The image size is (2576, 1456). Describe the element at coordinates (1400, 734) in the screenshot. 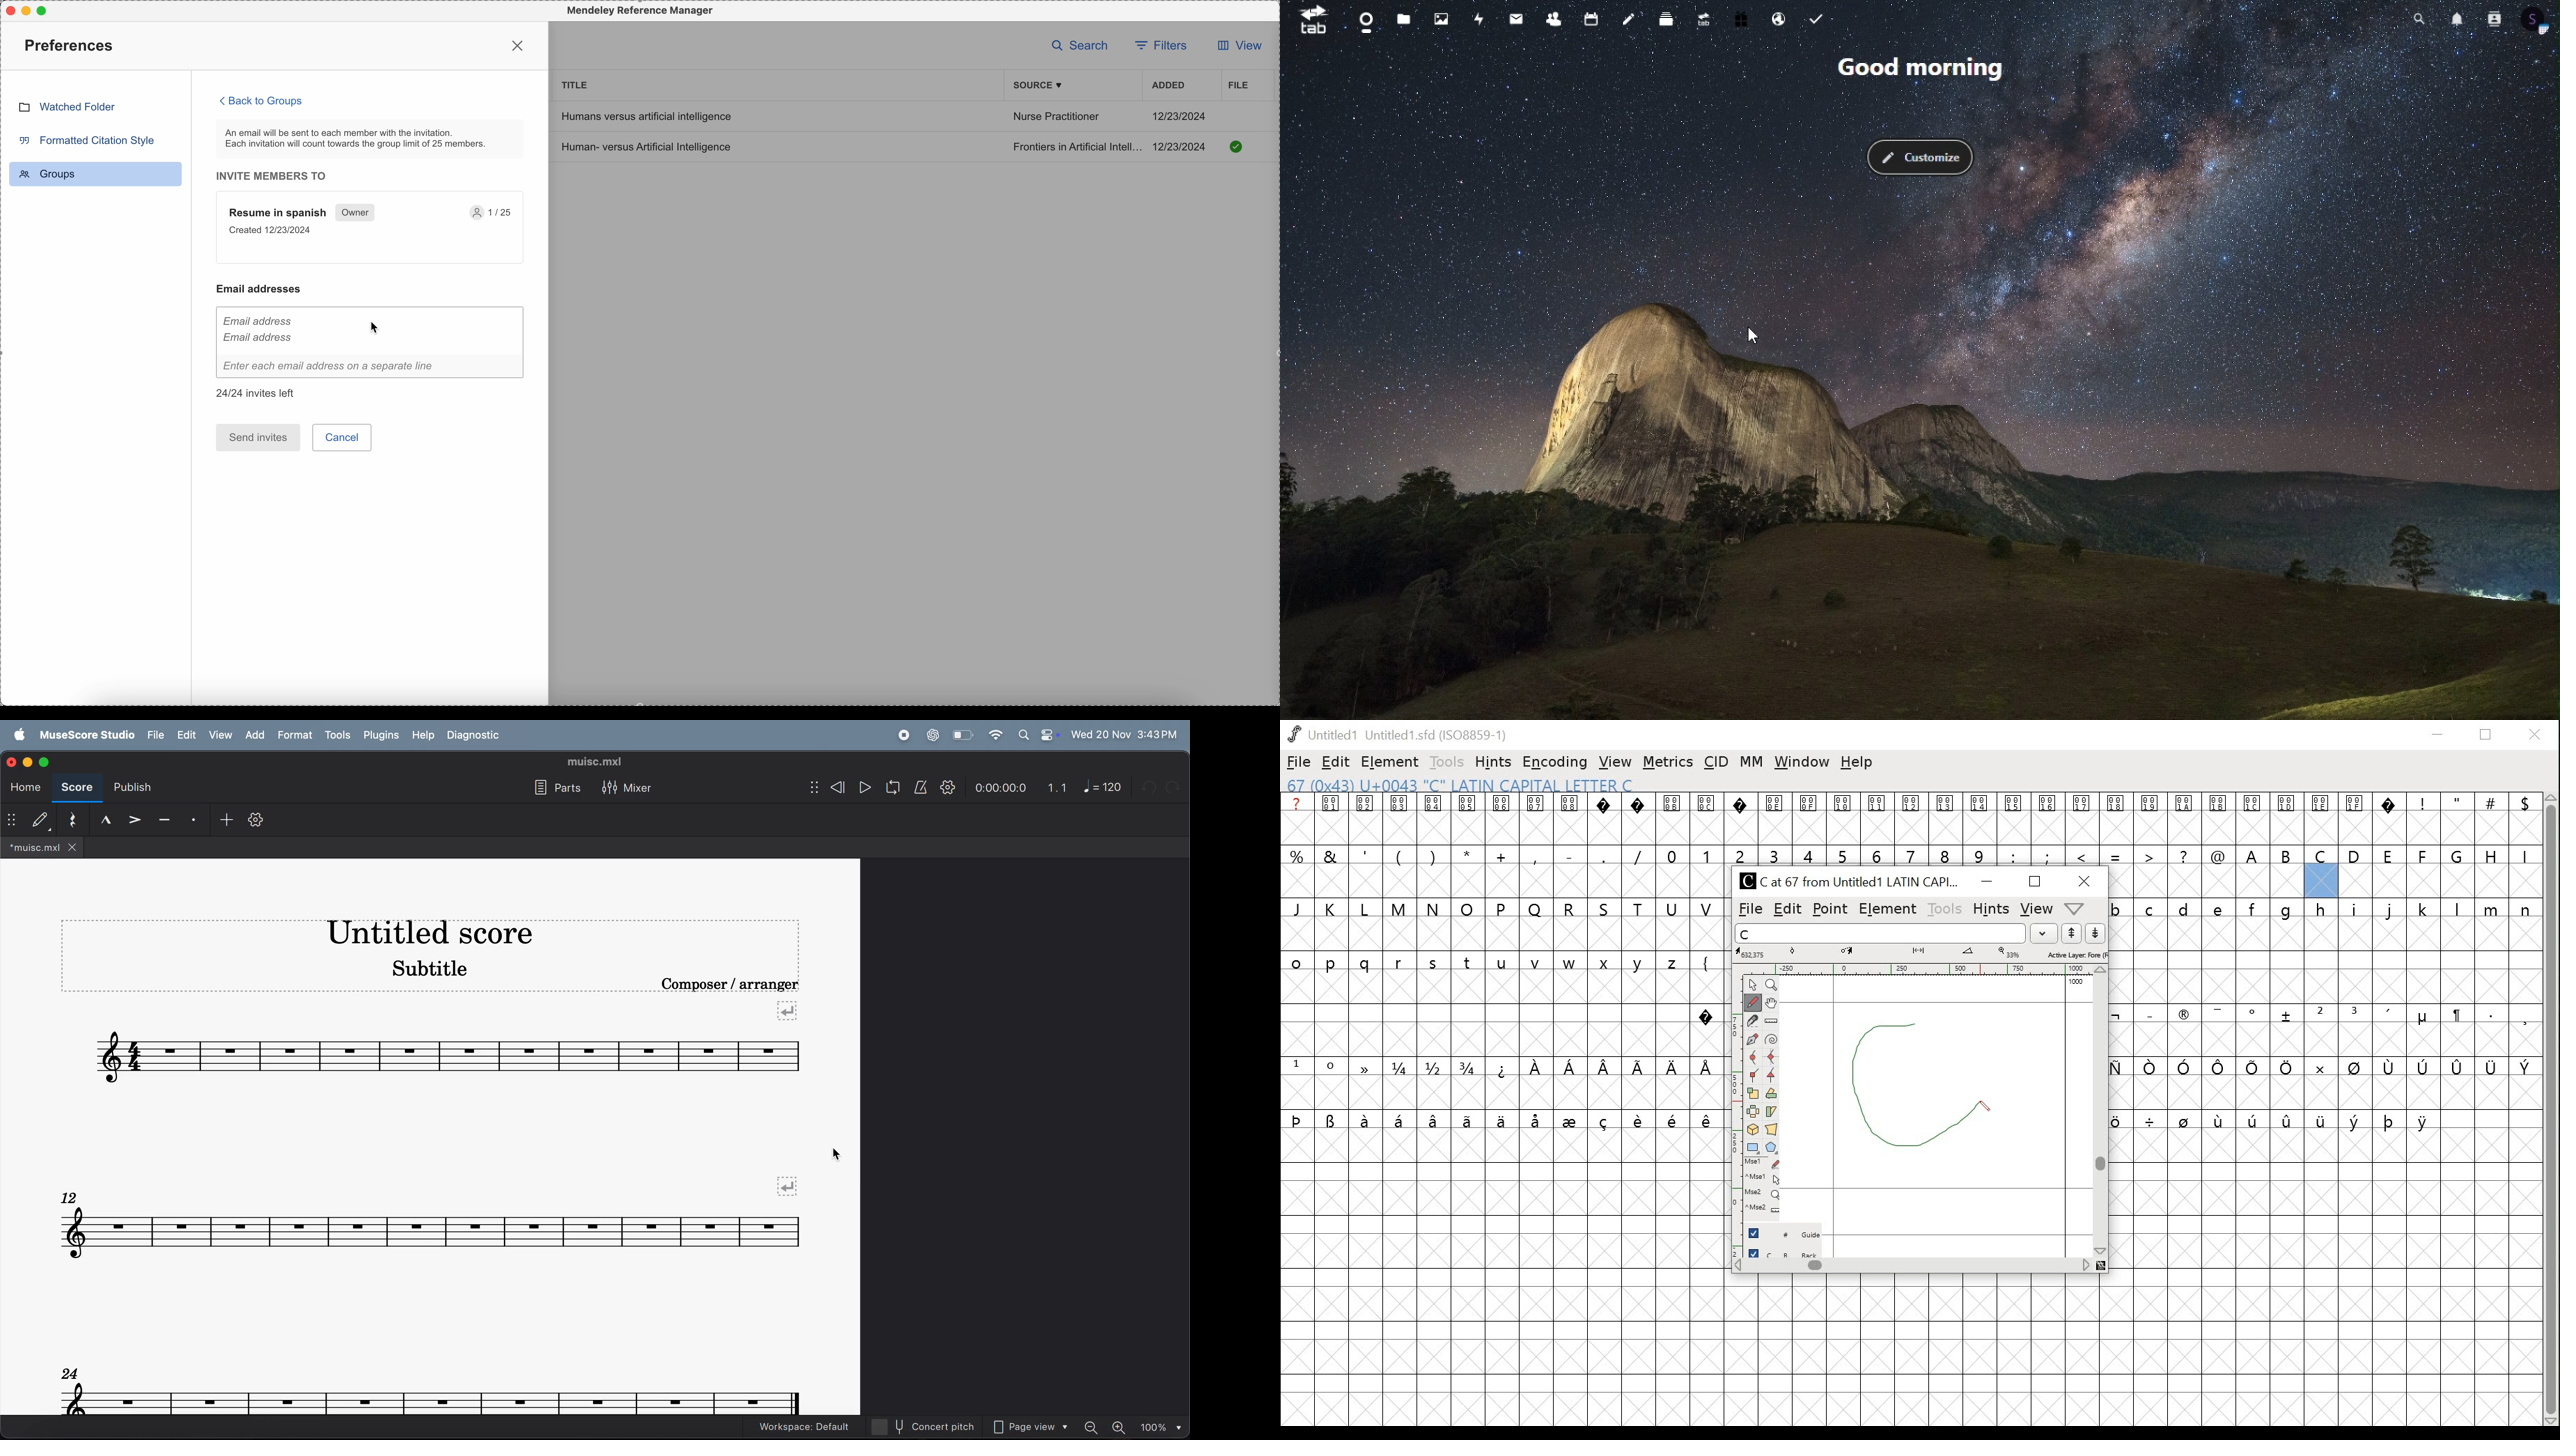

I see `Untitled1 Untitled 1.sfd (IS08859-1)` at that location.